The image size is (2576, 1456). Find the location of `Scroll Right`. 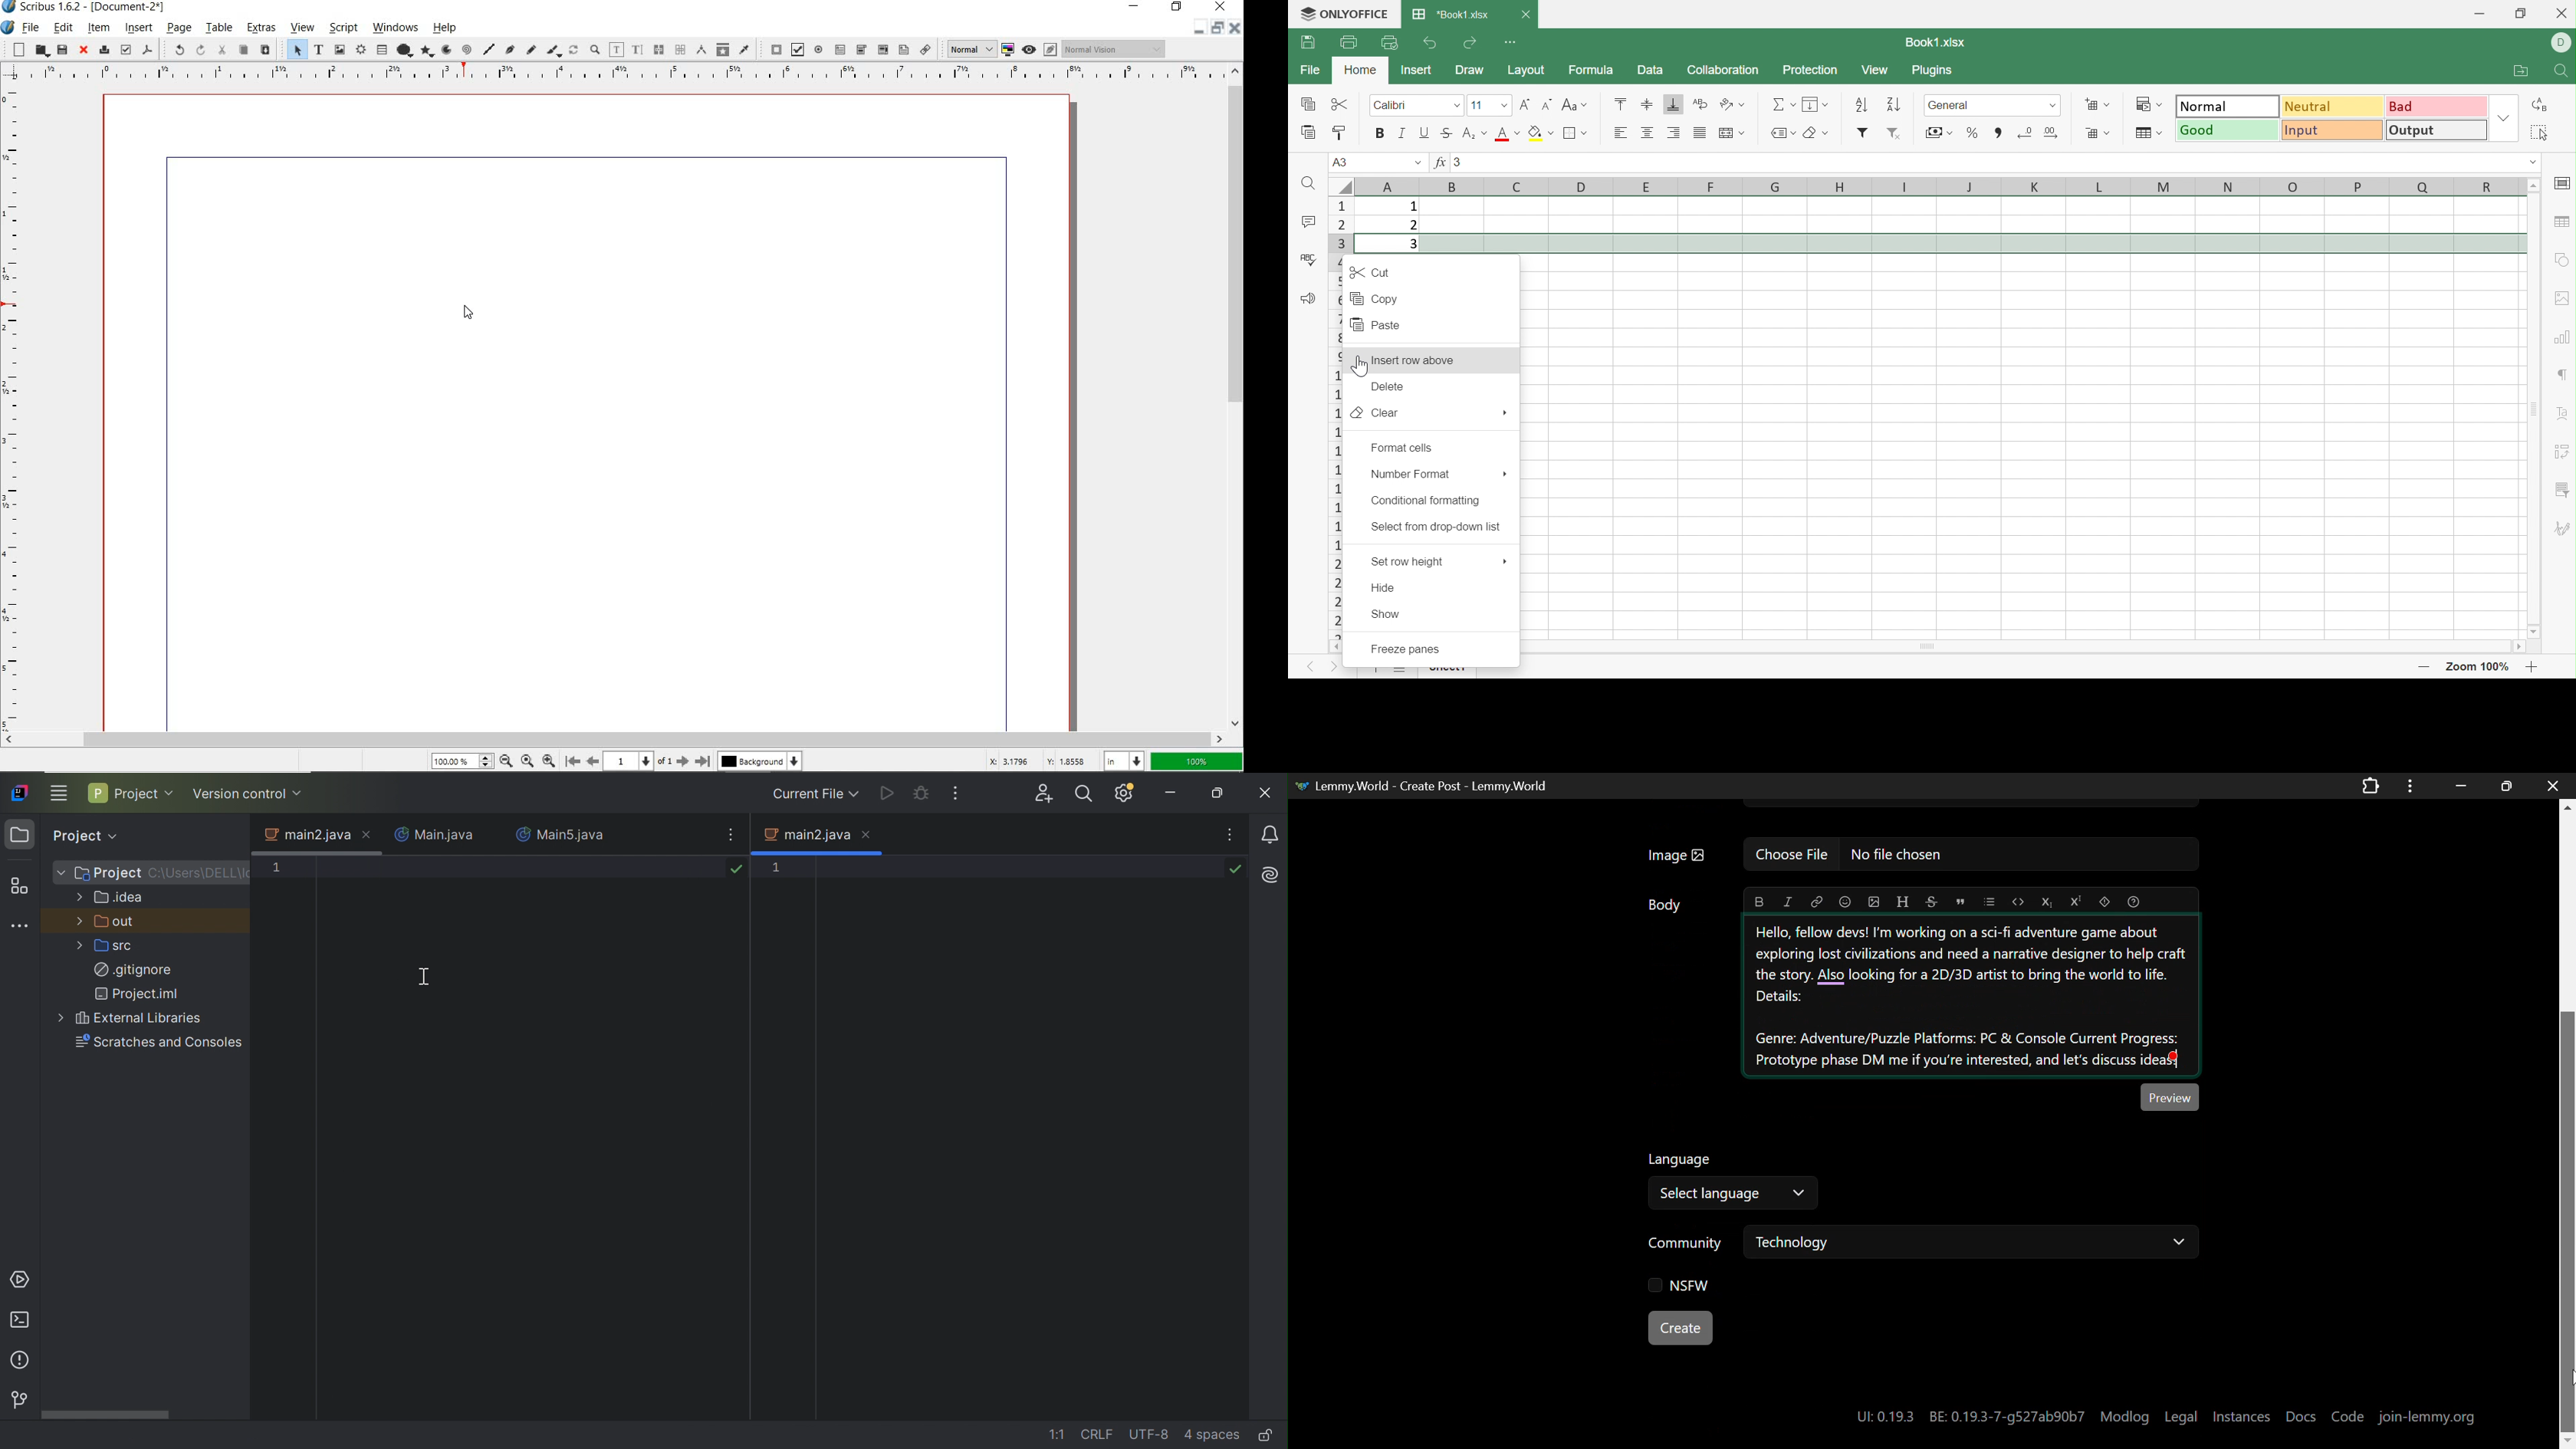

Scroll Right is located at coordinates (2517, 647).